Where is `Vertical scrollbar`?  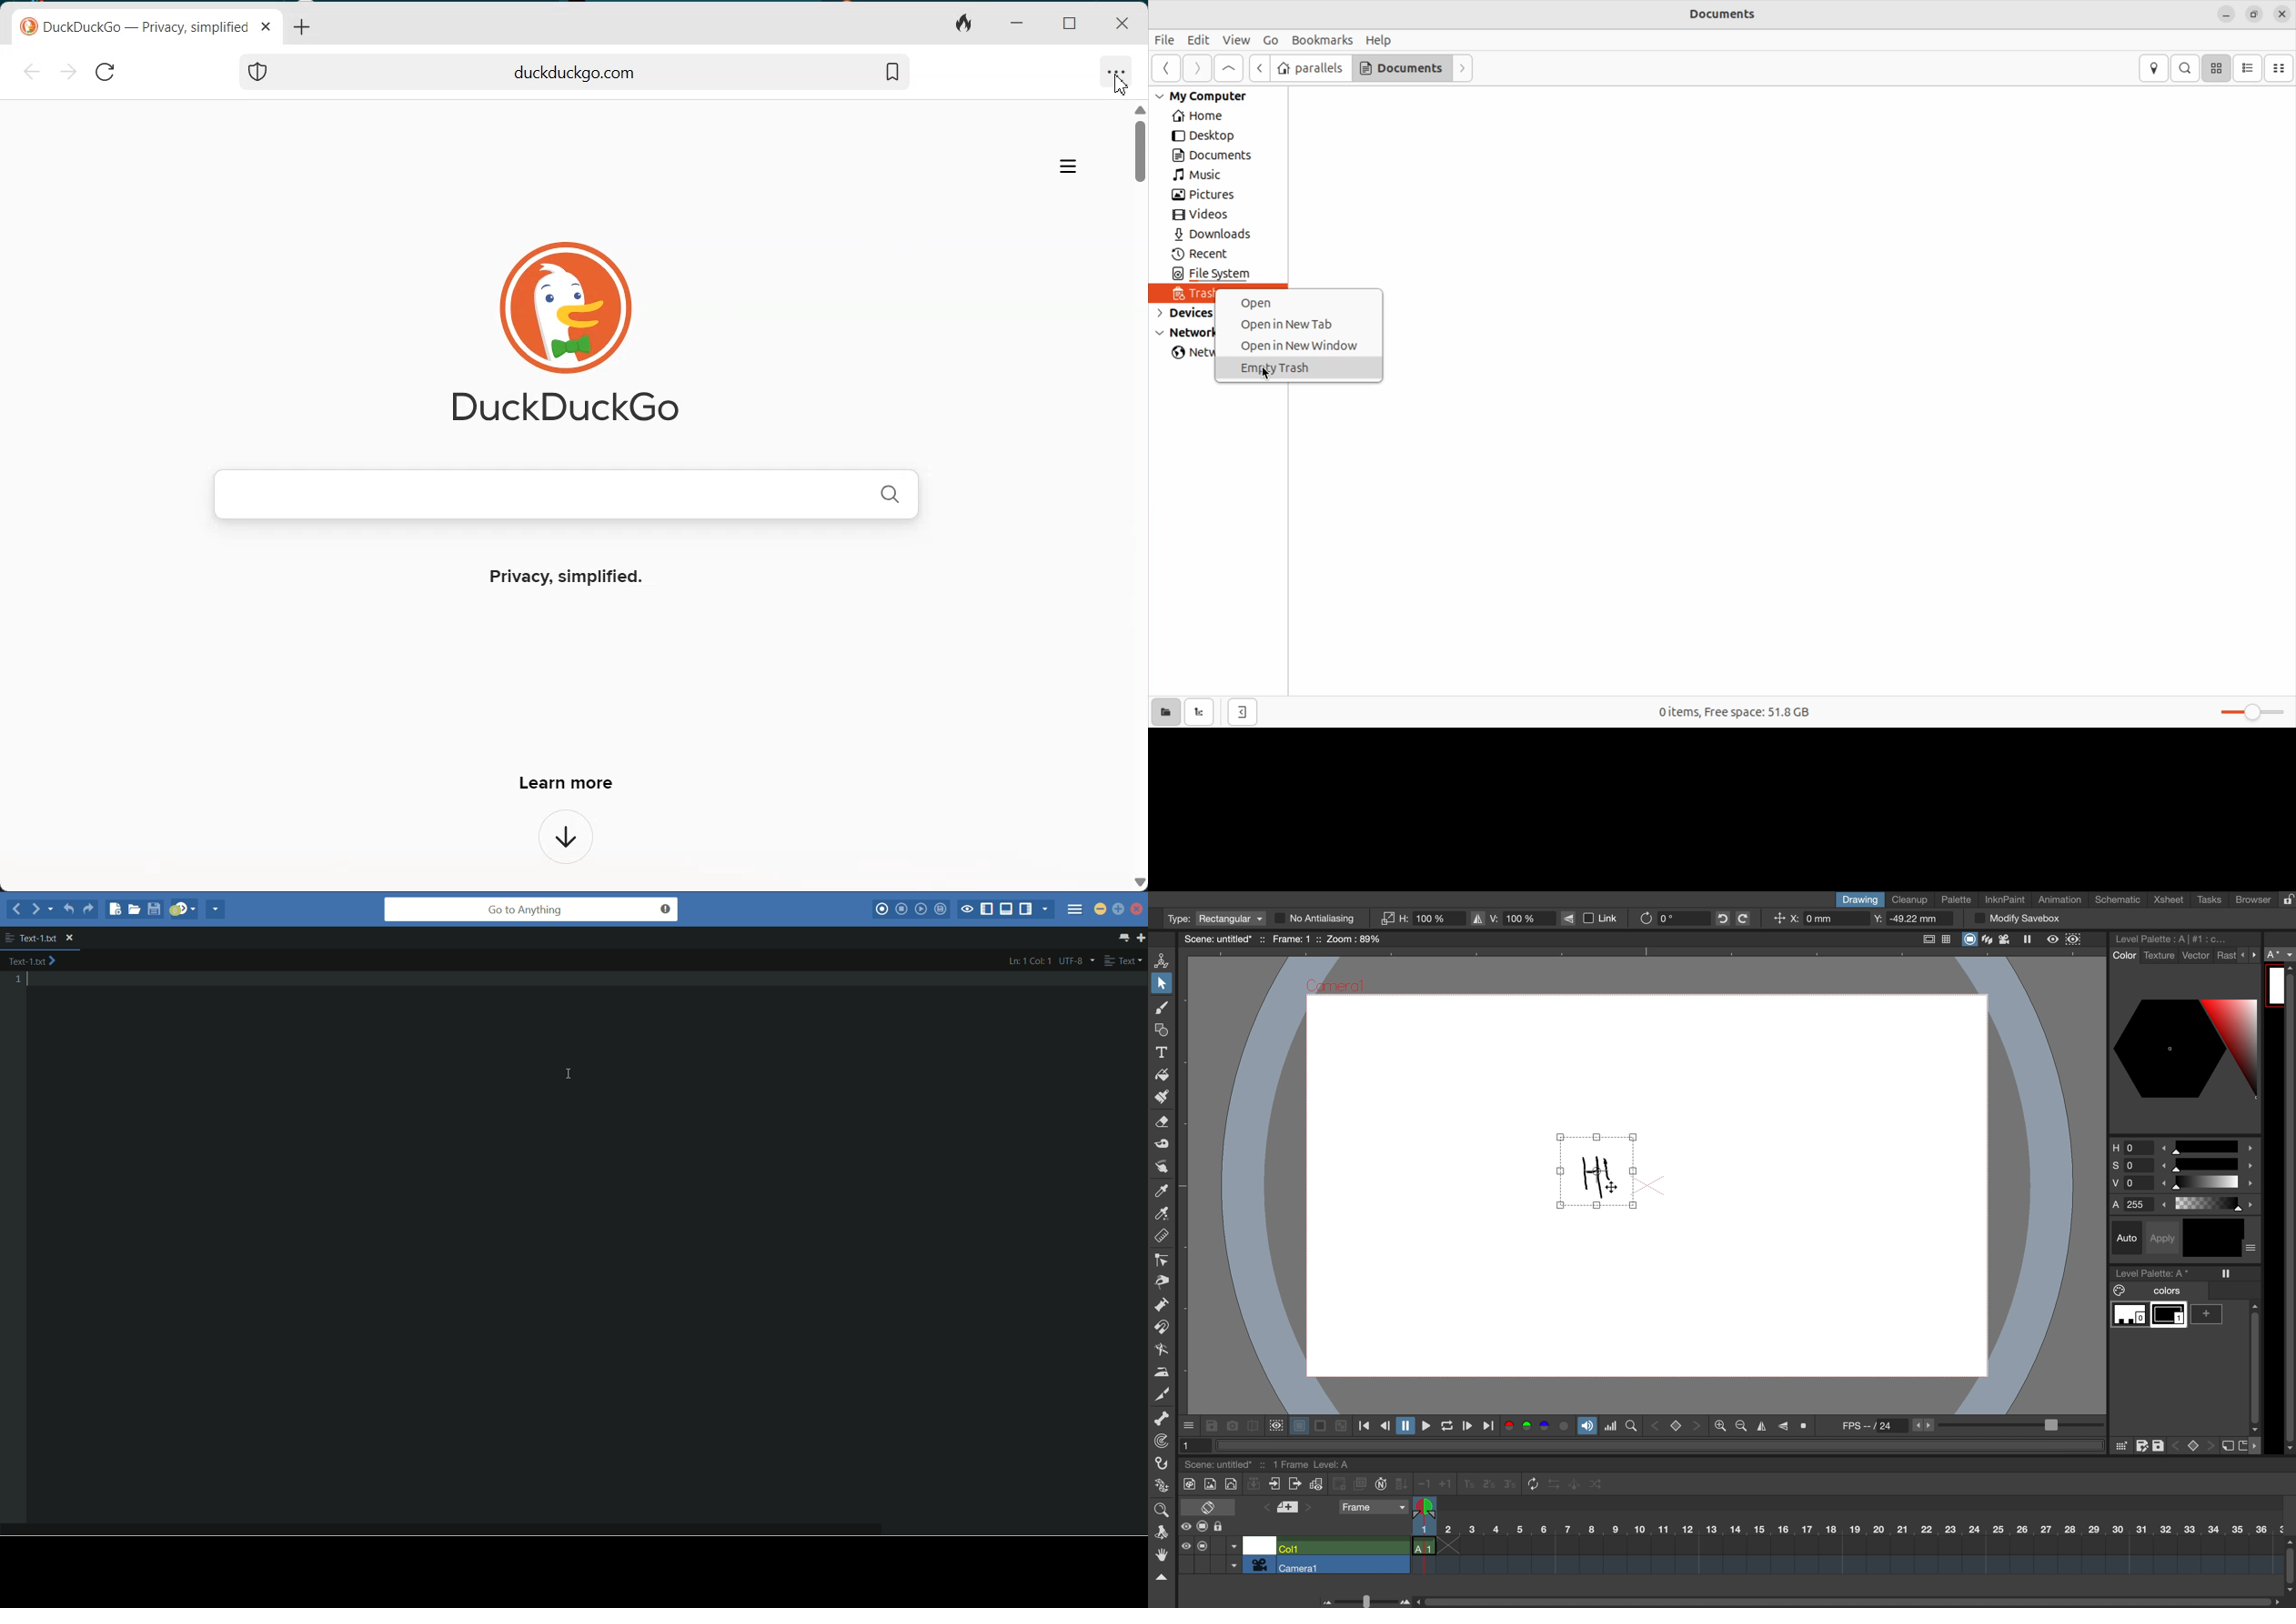
Vertical scrollbar is located at coordinates (1140, 495).